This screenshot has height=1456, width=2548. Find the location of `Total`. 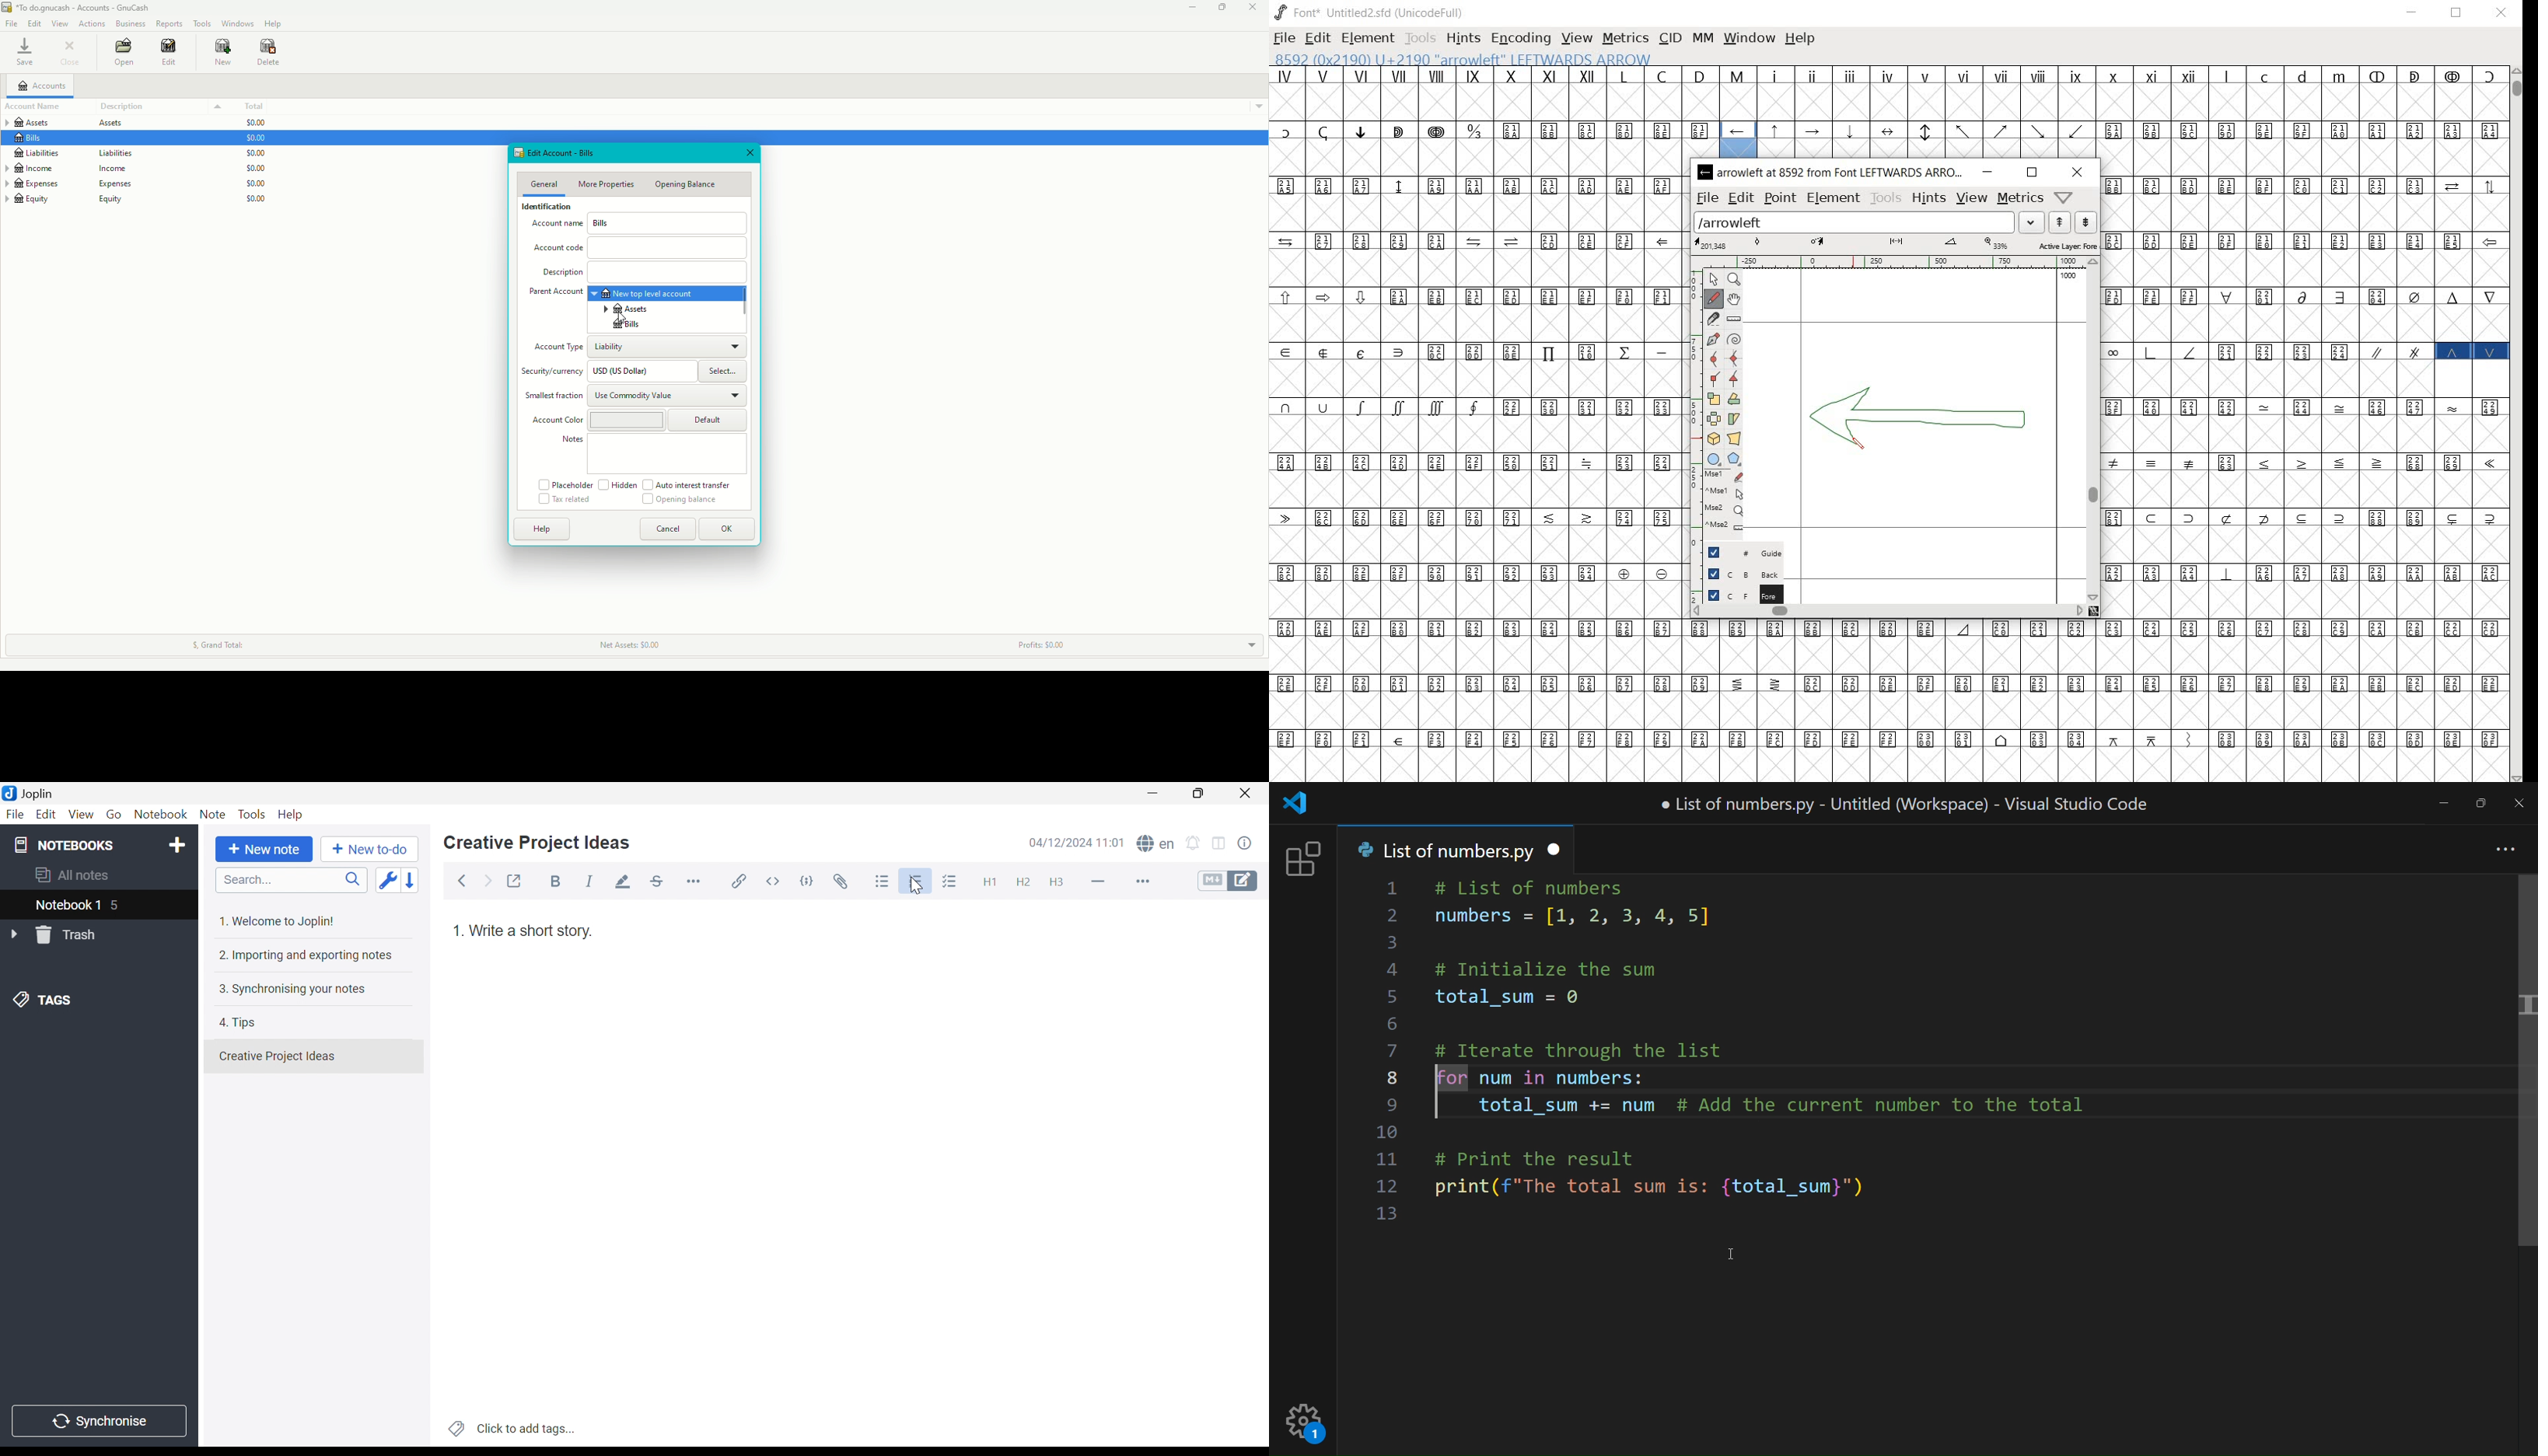

Total is located at coordinates (259, 106).